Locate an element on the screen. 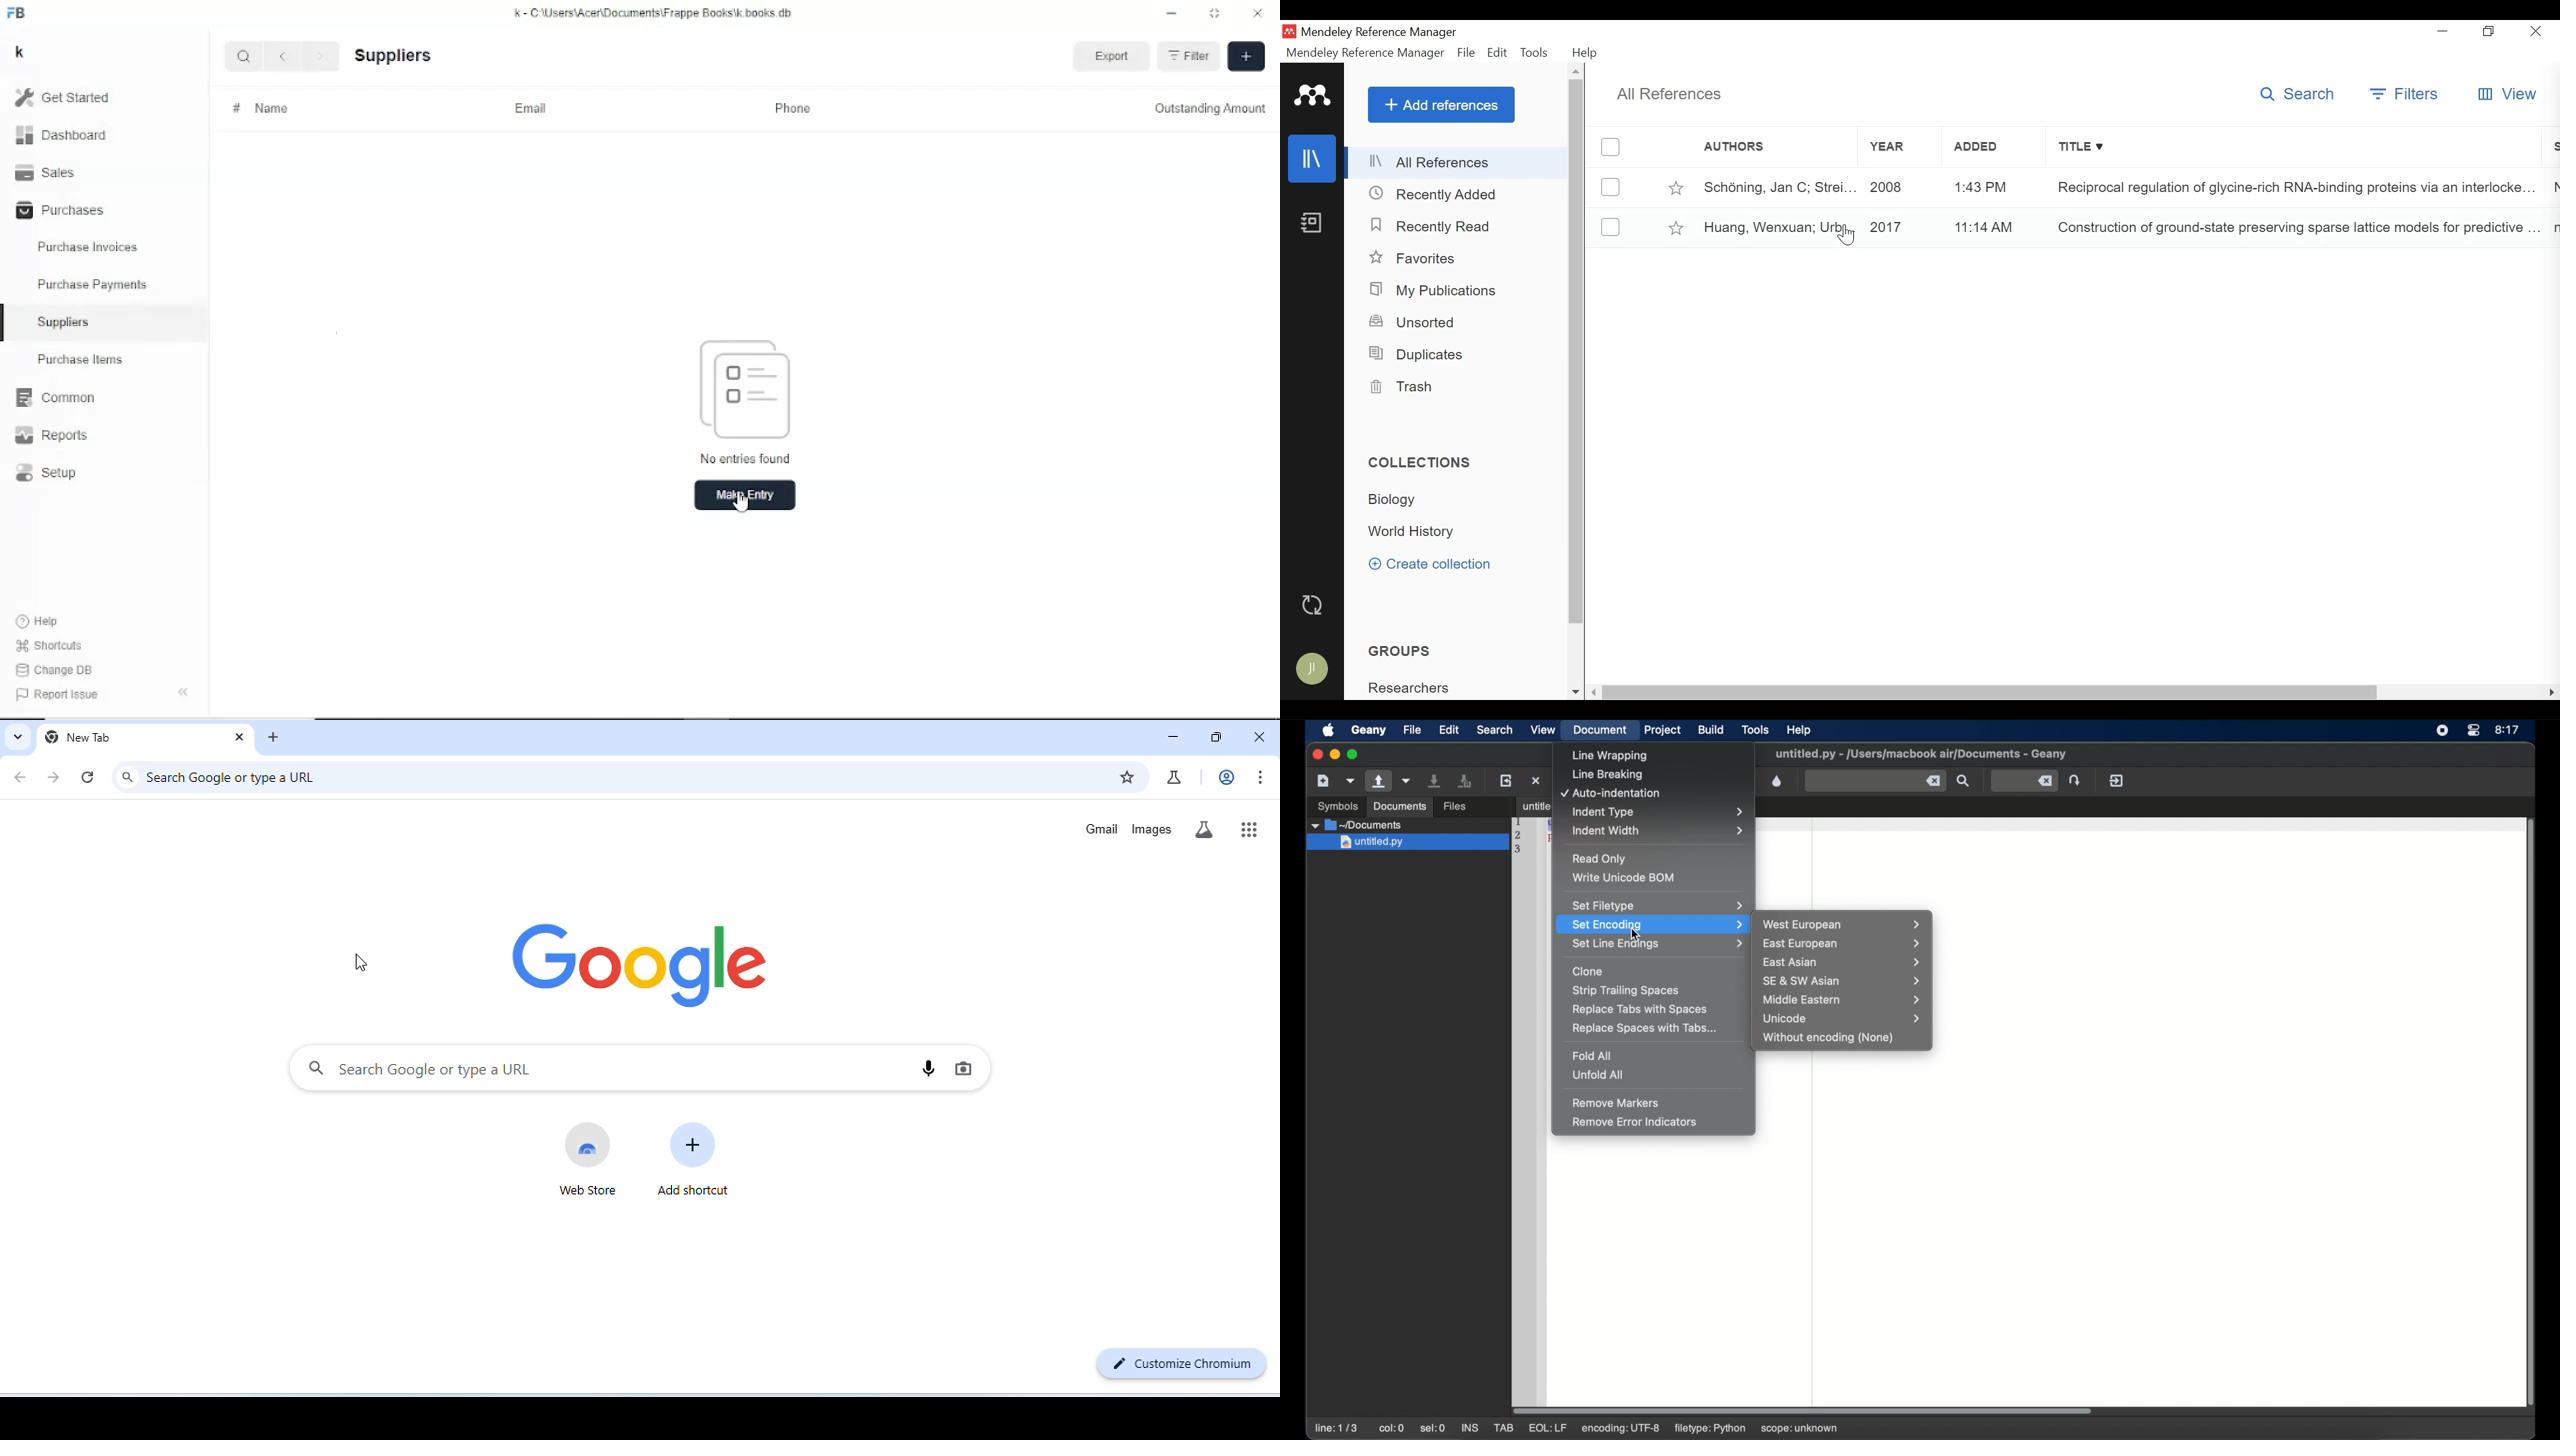  strip trailing spaces is located at coordinates (1627, 991).